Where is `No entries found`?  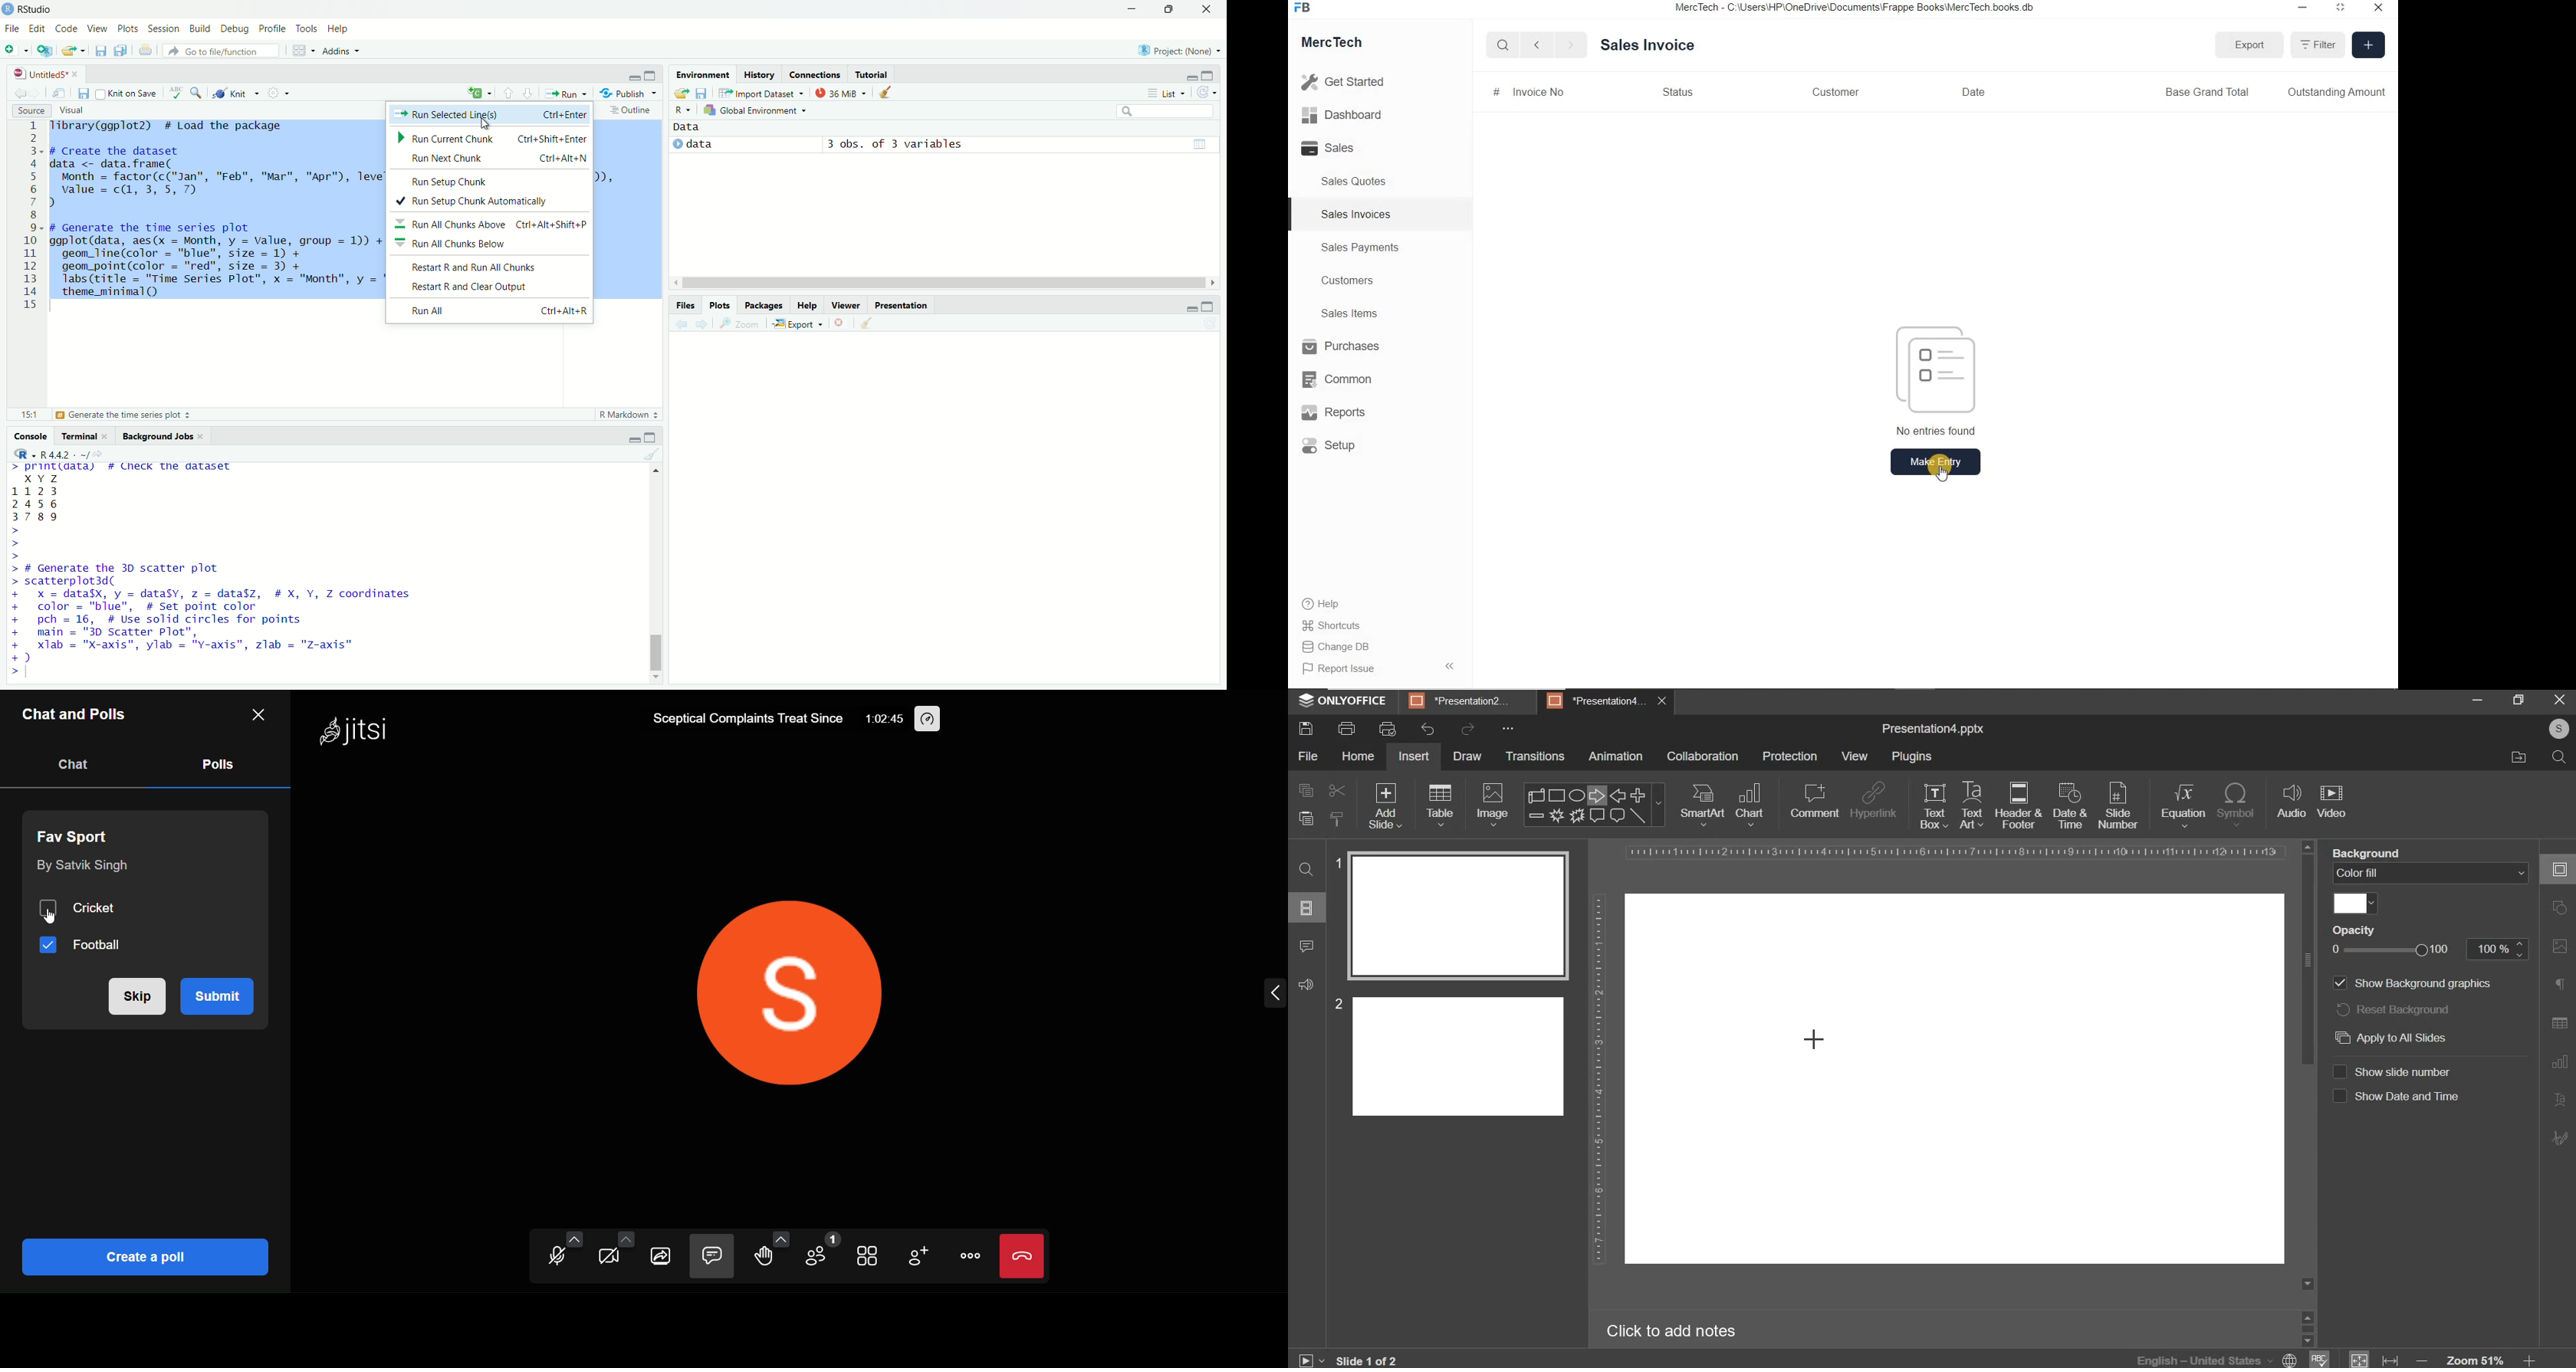 No entries found is located at coordinates (1930, 379).